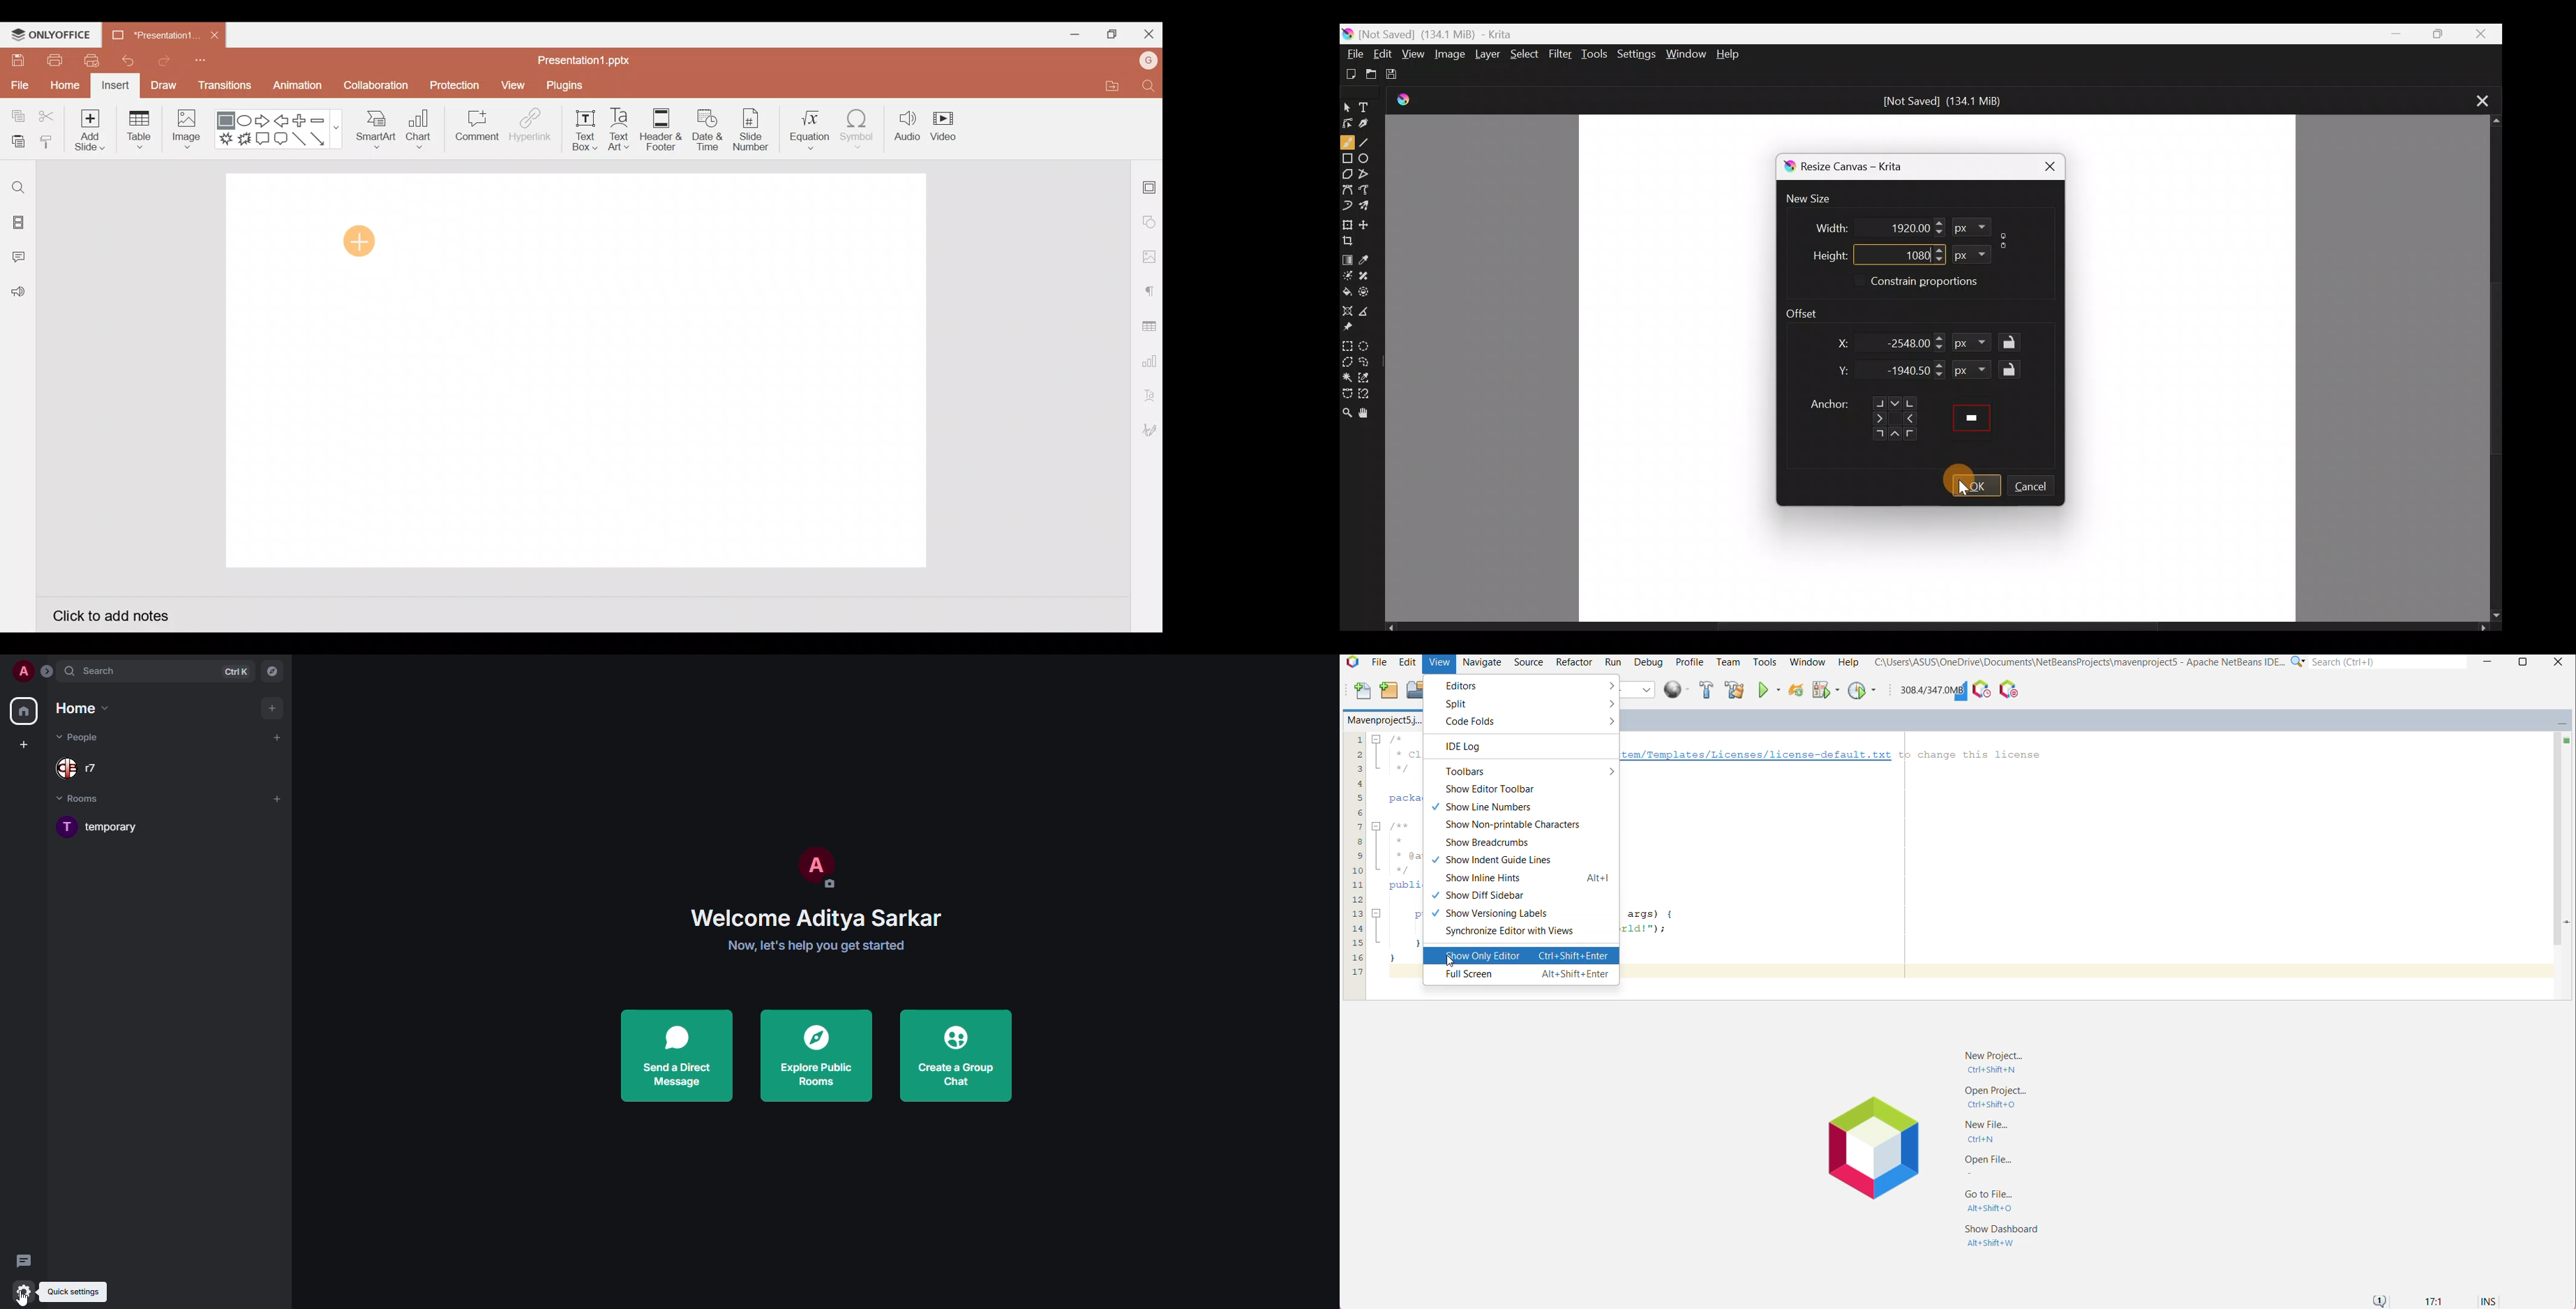 The width and height of the screenshot is (2576, 1316). What do you see at coordinates (89, 768) in the screenshot?
I see `people` at bounding box center [89, 768].